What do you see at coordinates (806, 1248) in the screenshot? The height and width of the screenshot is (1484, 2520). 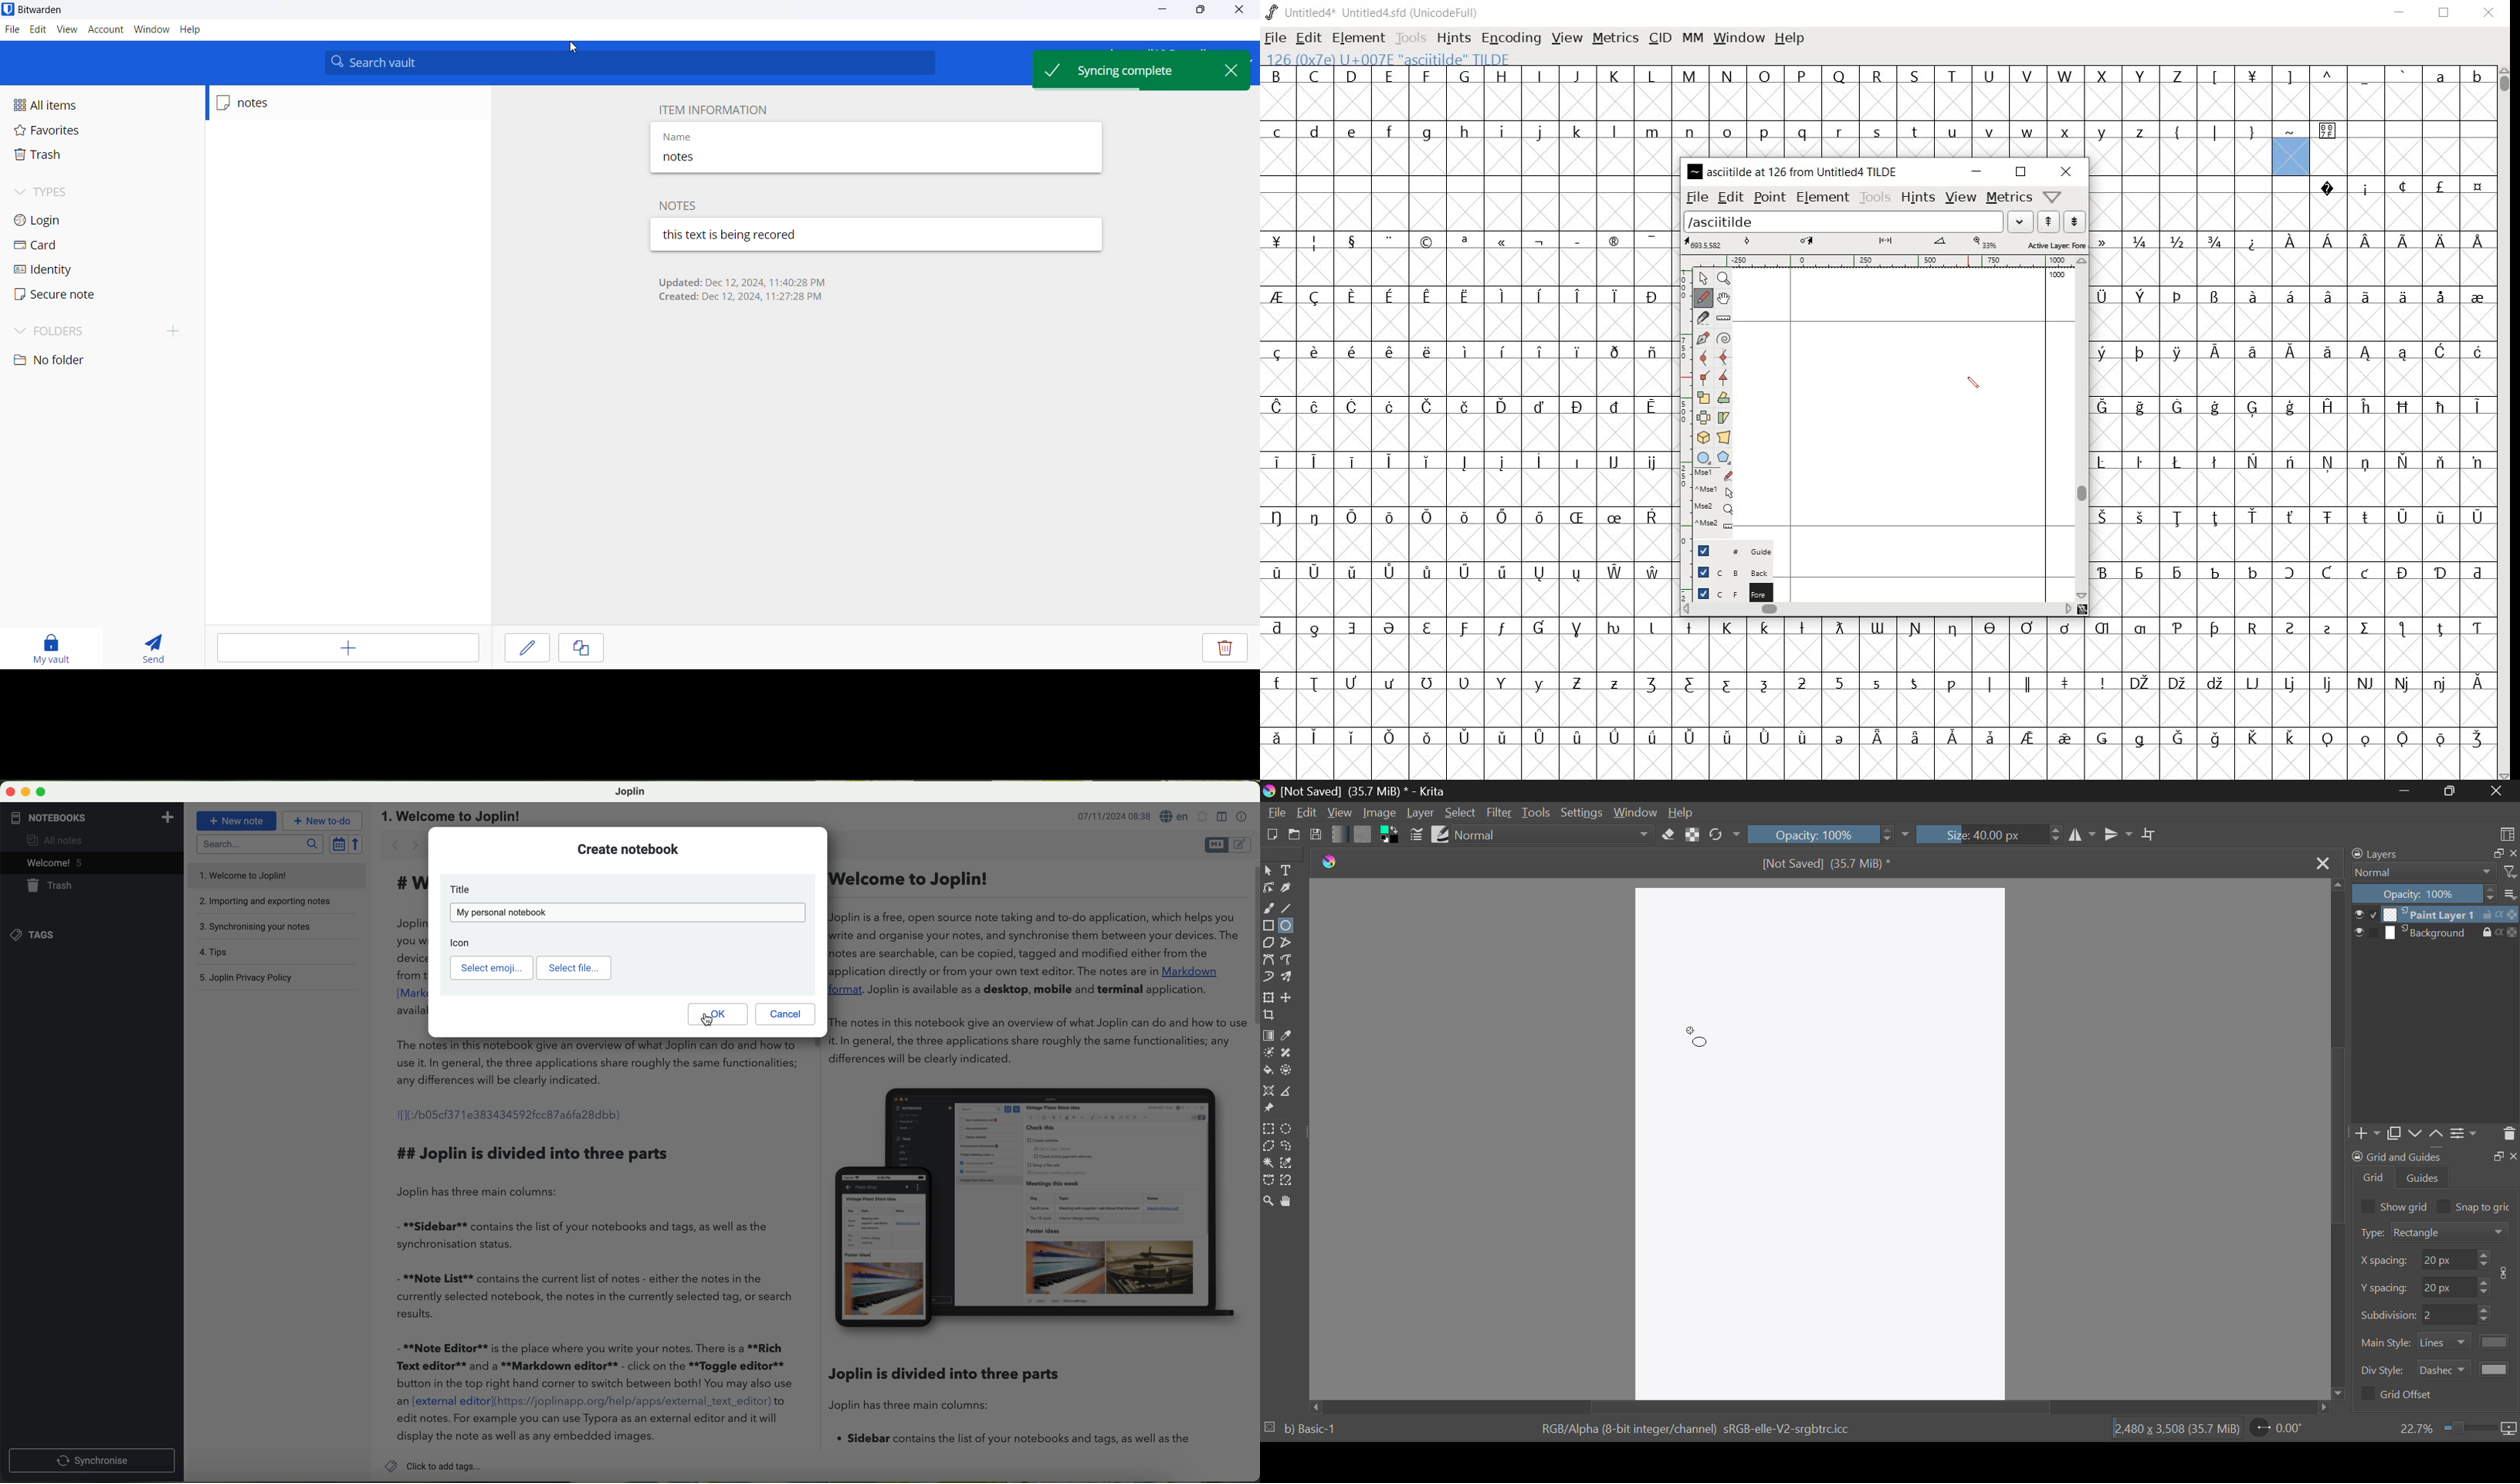 I see `workspace` at bounding box center [806, 1248].